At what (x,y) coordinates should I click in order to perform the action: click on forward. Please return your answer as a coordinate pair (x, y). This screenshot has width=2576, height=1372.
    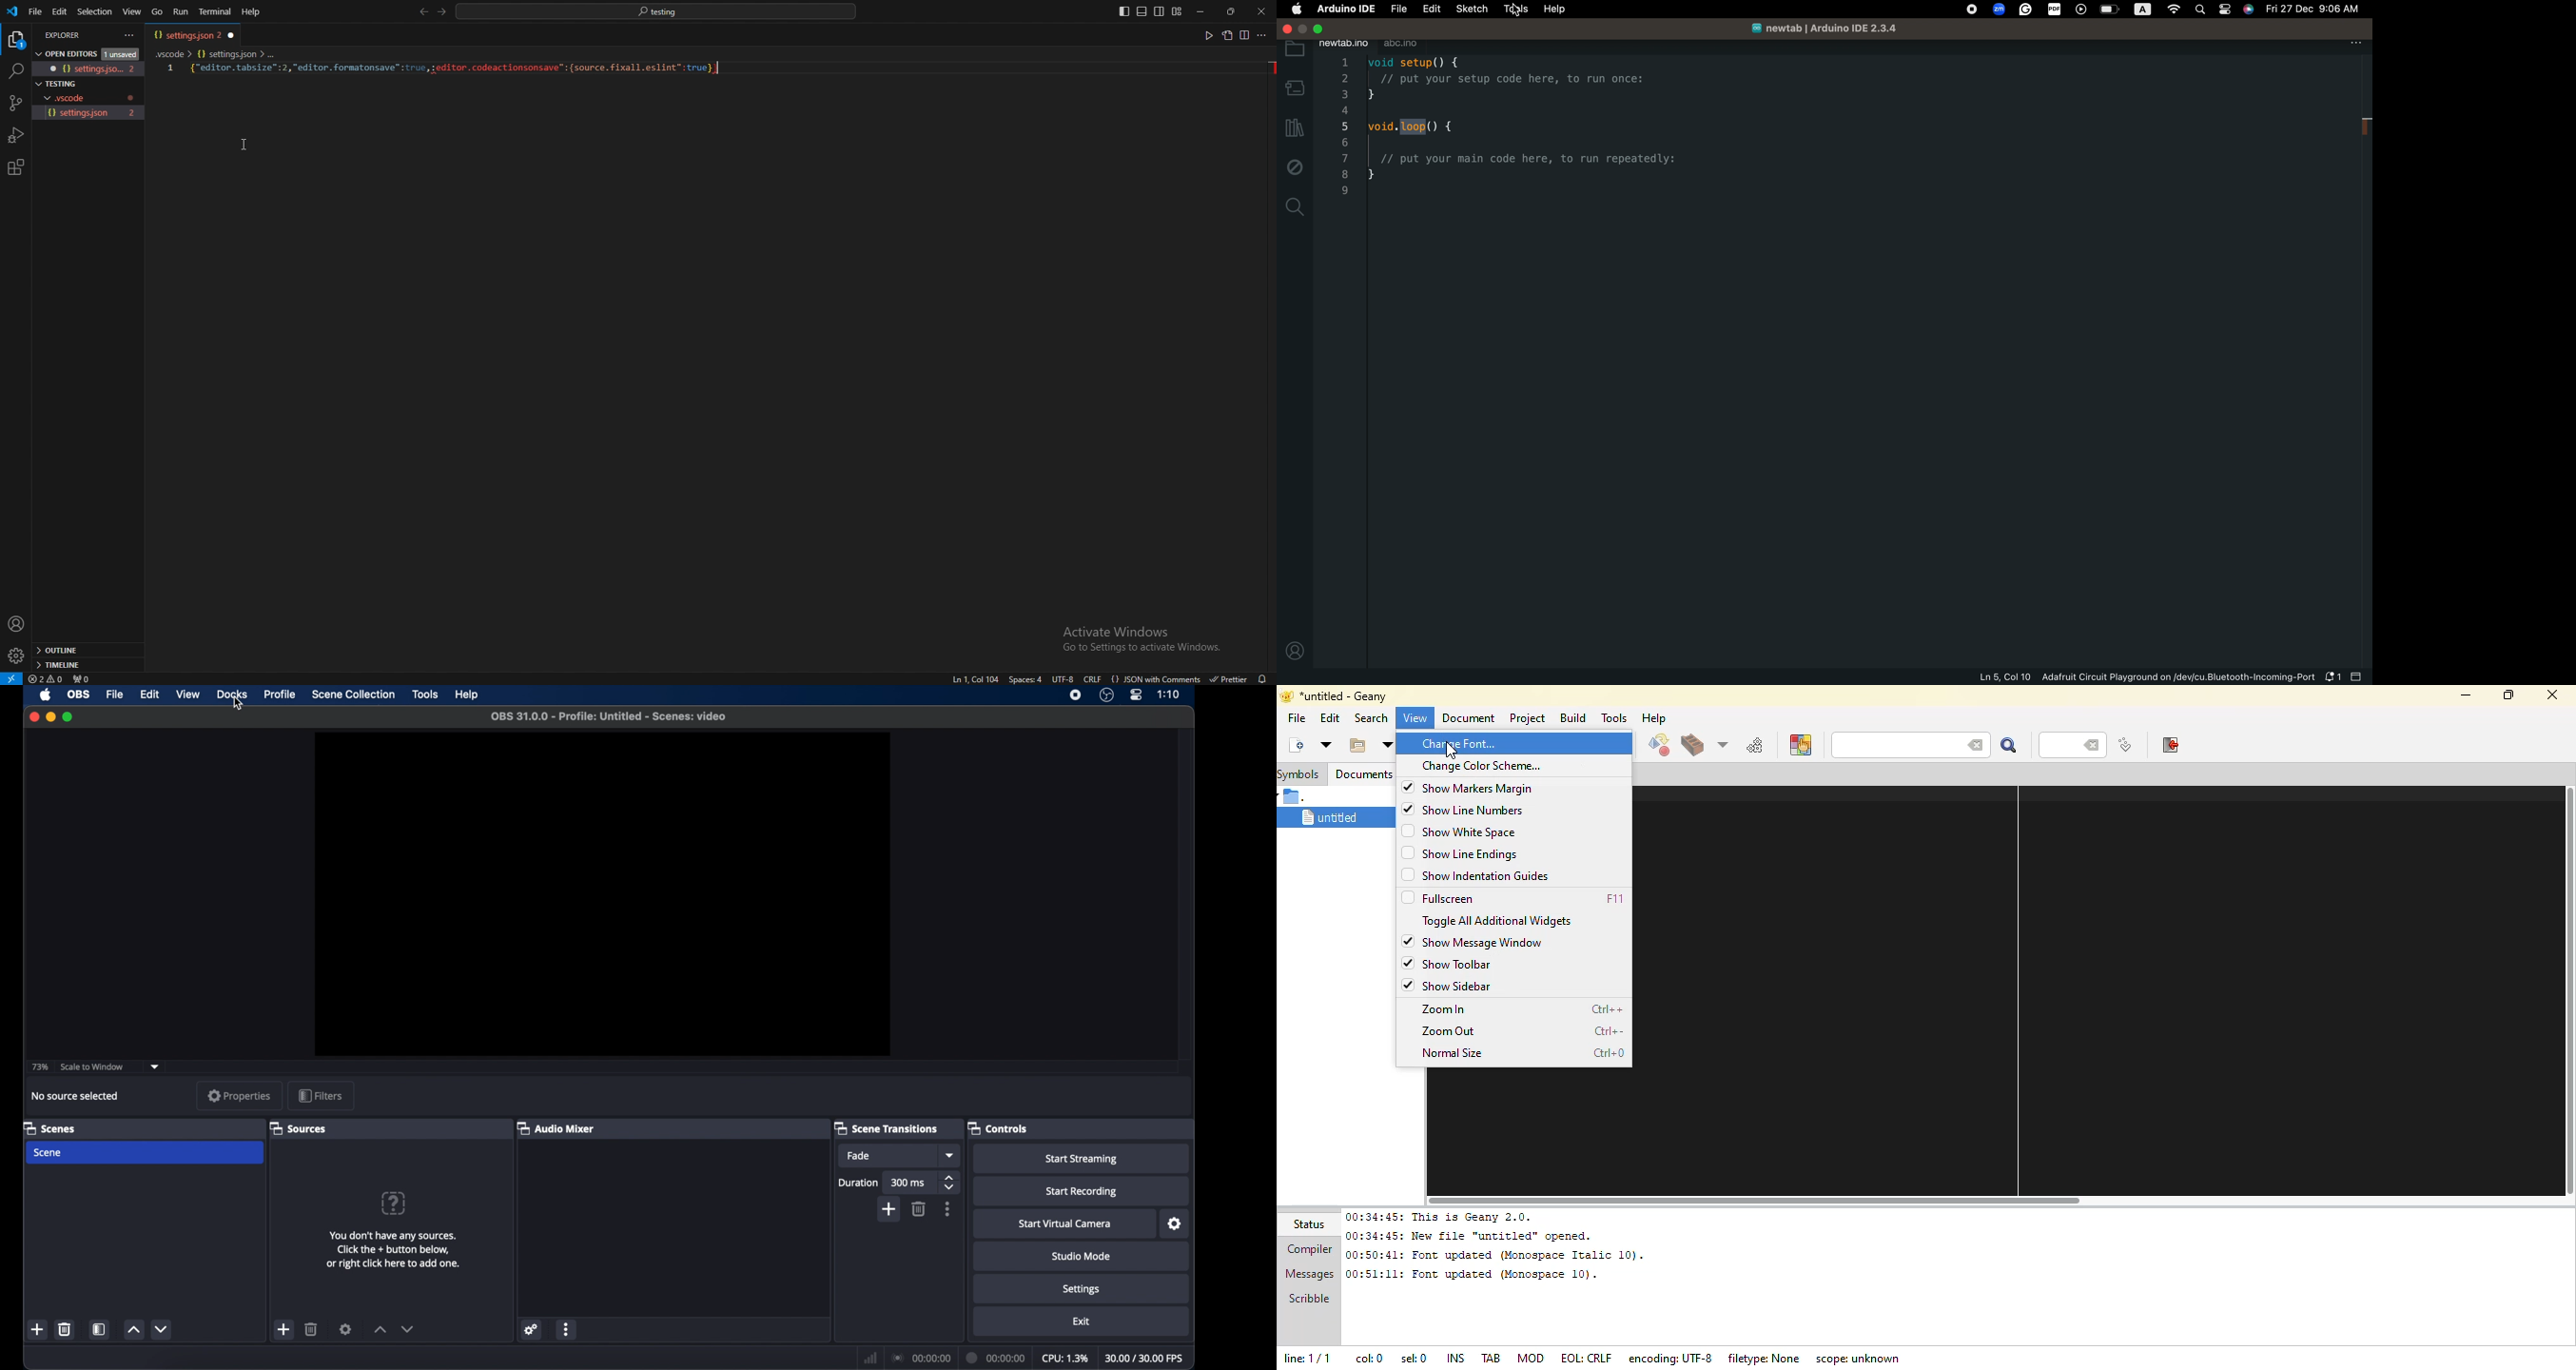
    Looking at the image, I should click on (440, 12).